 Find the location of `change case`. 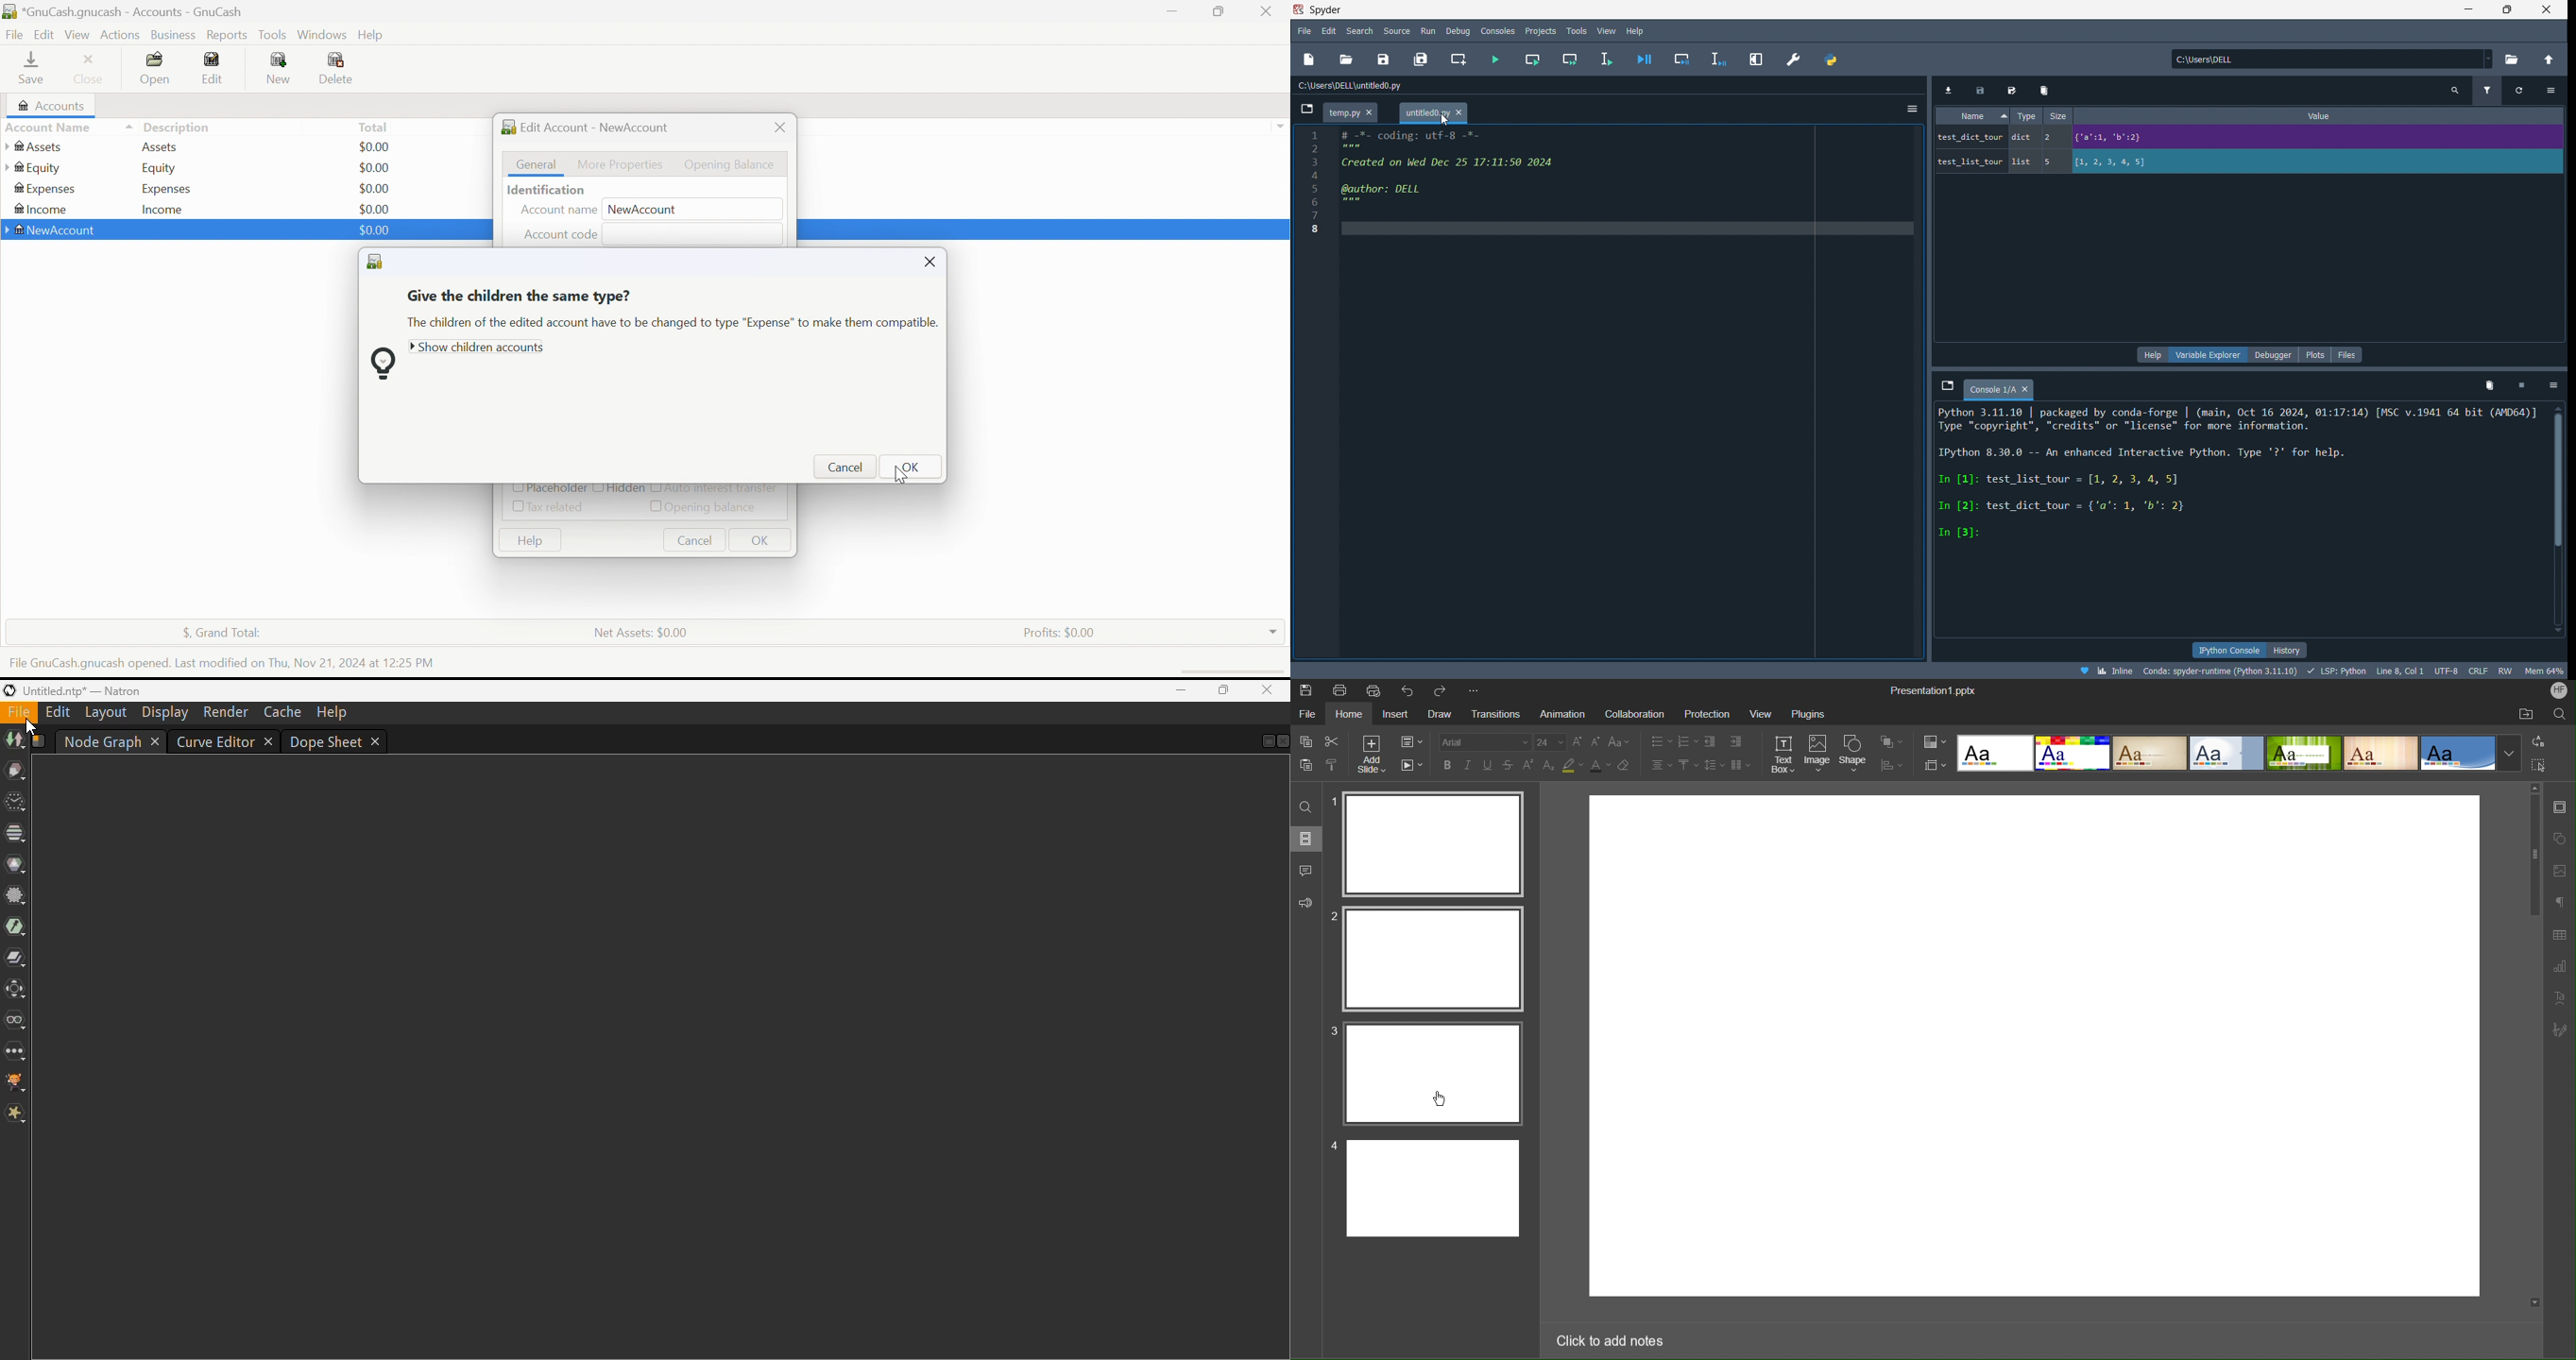

change case is located at coordinates (1620, 742).